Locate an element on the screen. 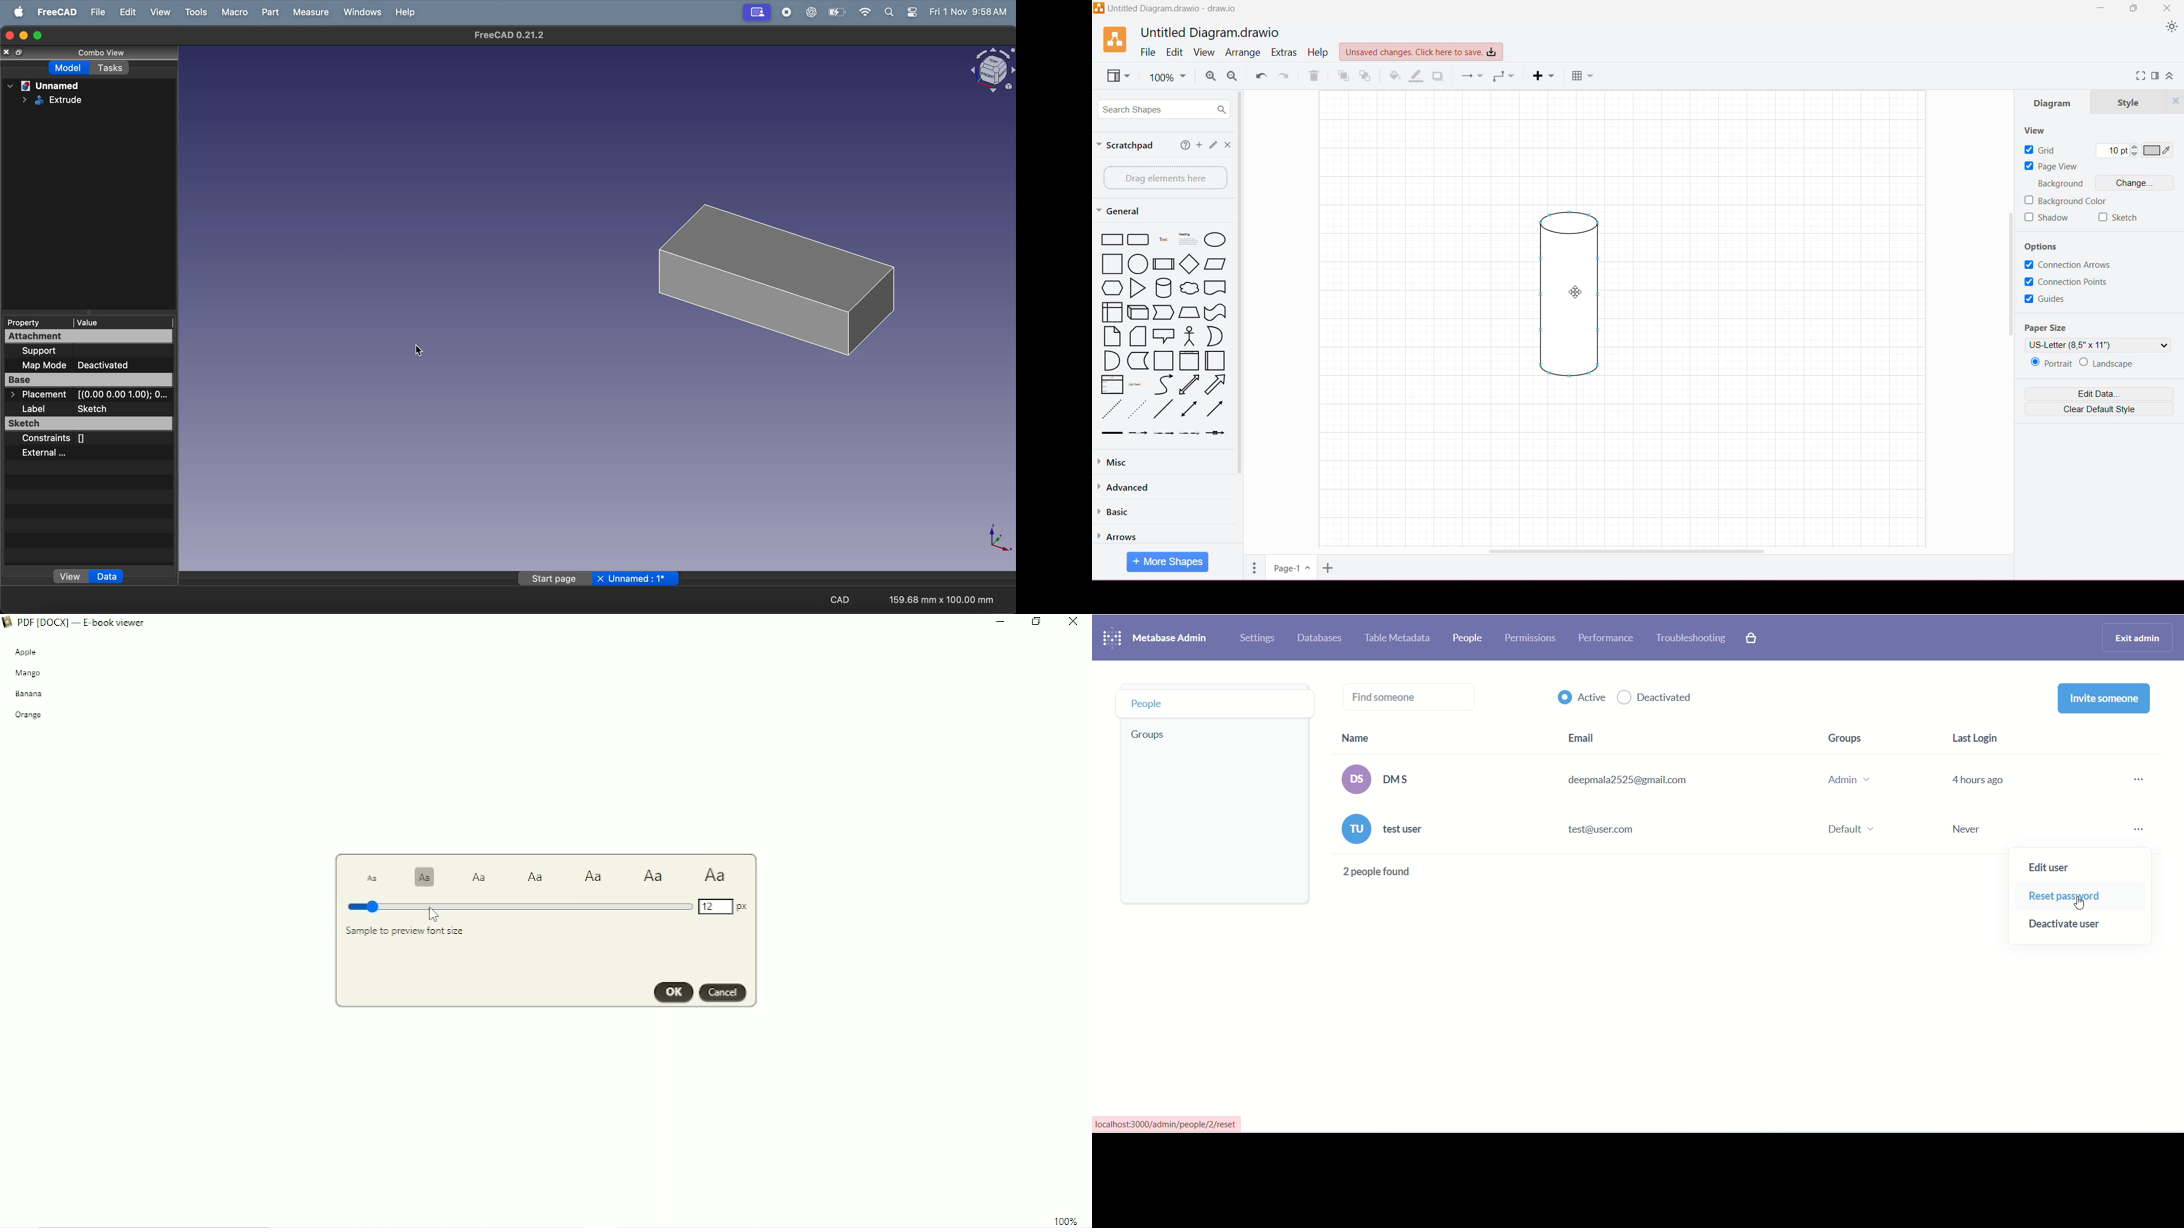  cad is located at coordinates (837, 601).